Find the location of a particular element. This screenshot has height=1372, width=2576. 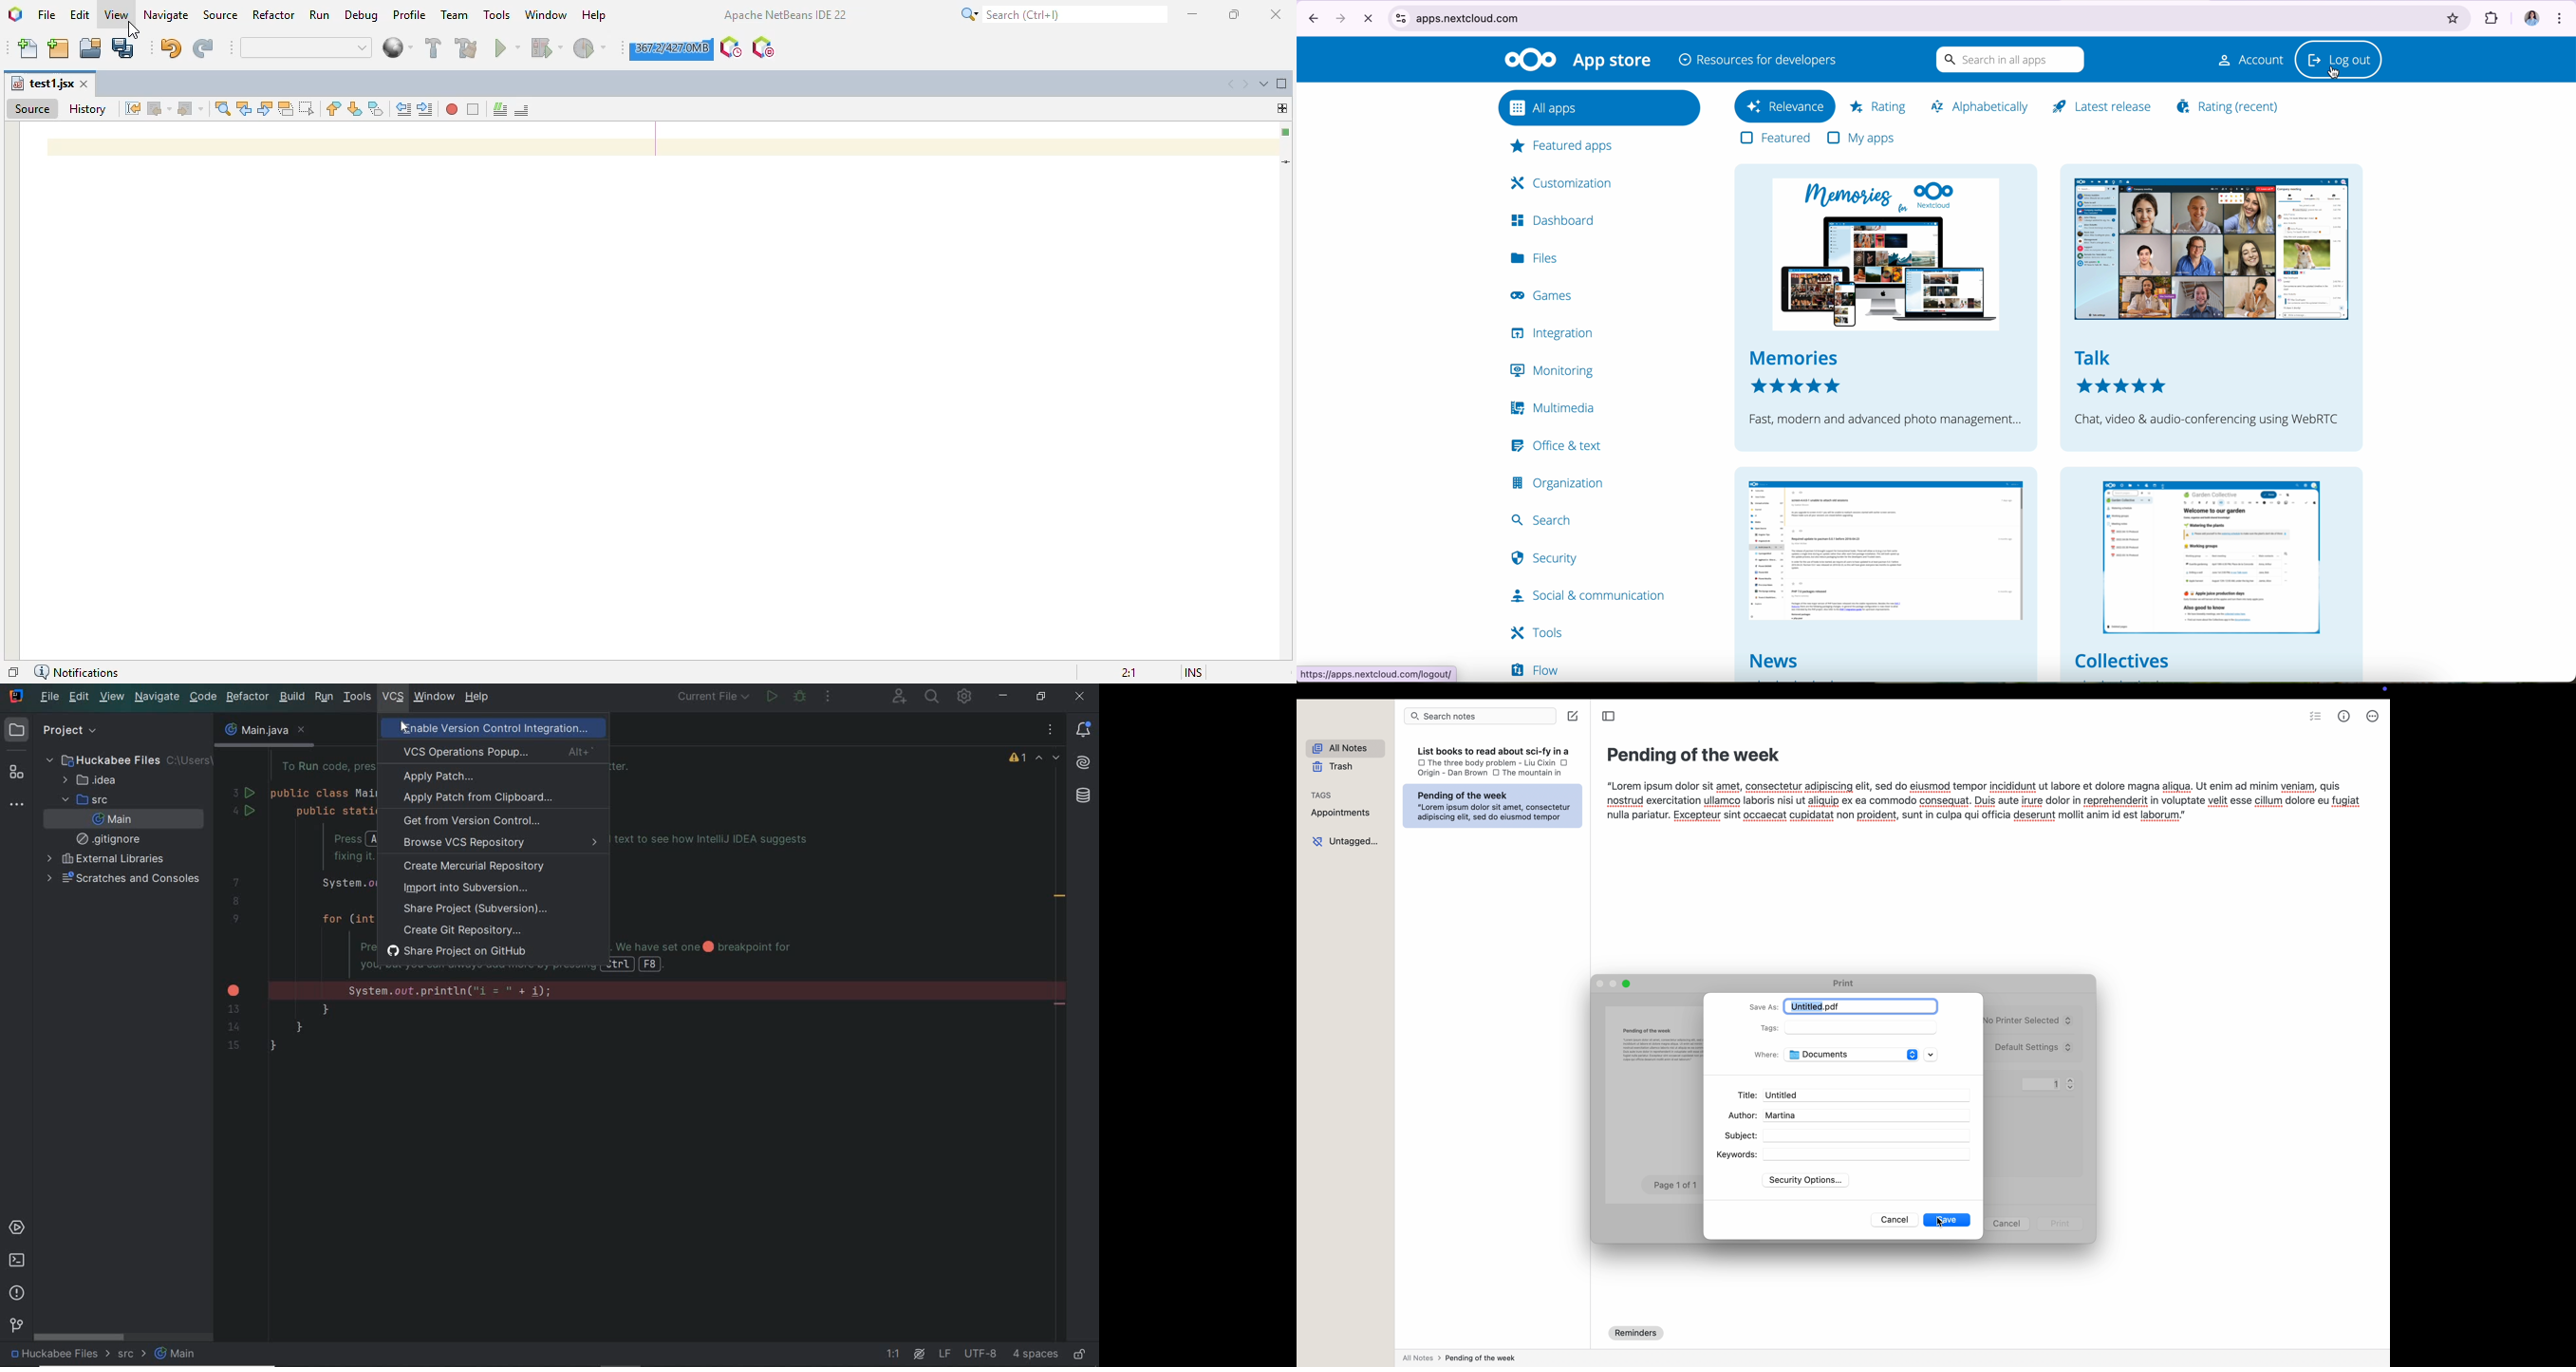

problems is located at coordinates (17, 1292).